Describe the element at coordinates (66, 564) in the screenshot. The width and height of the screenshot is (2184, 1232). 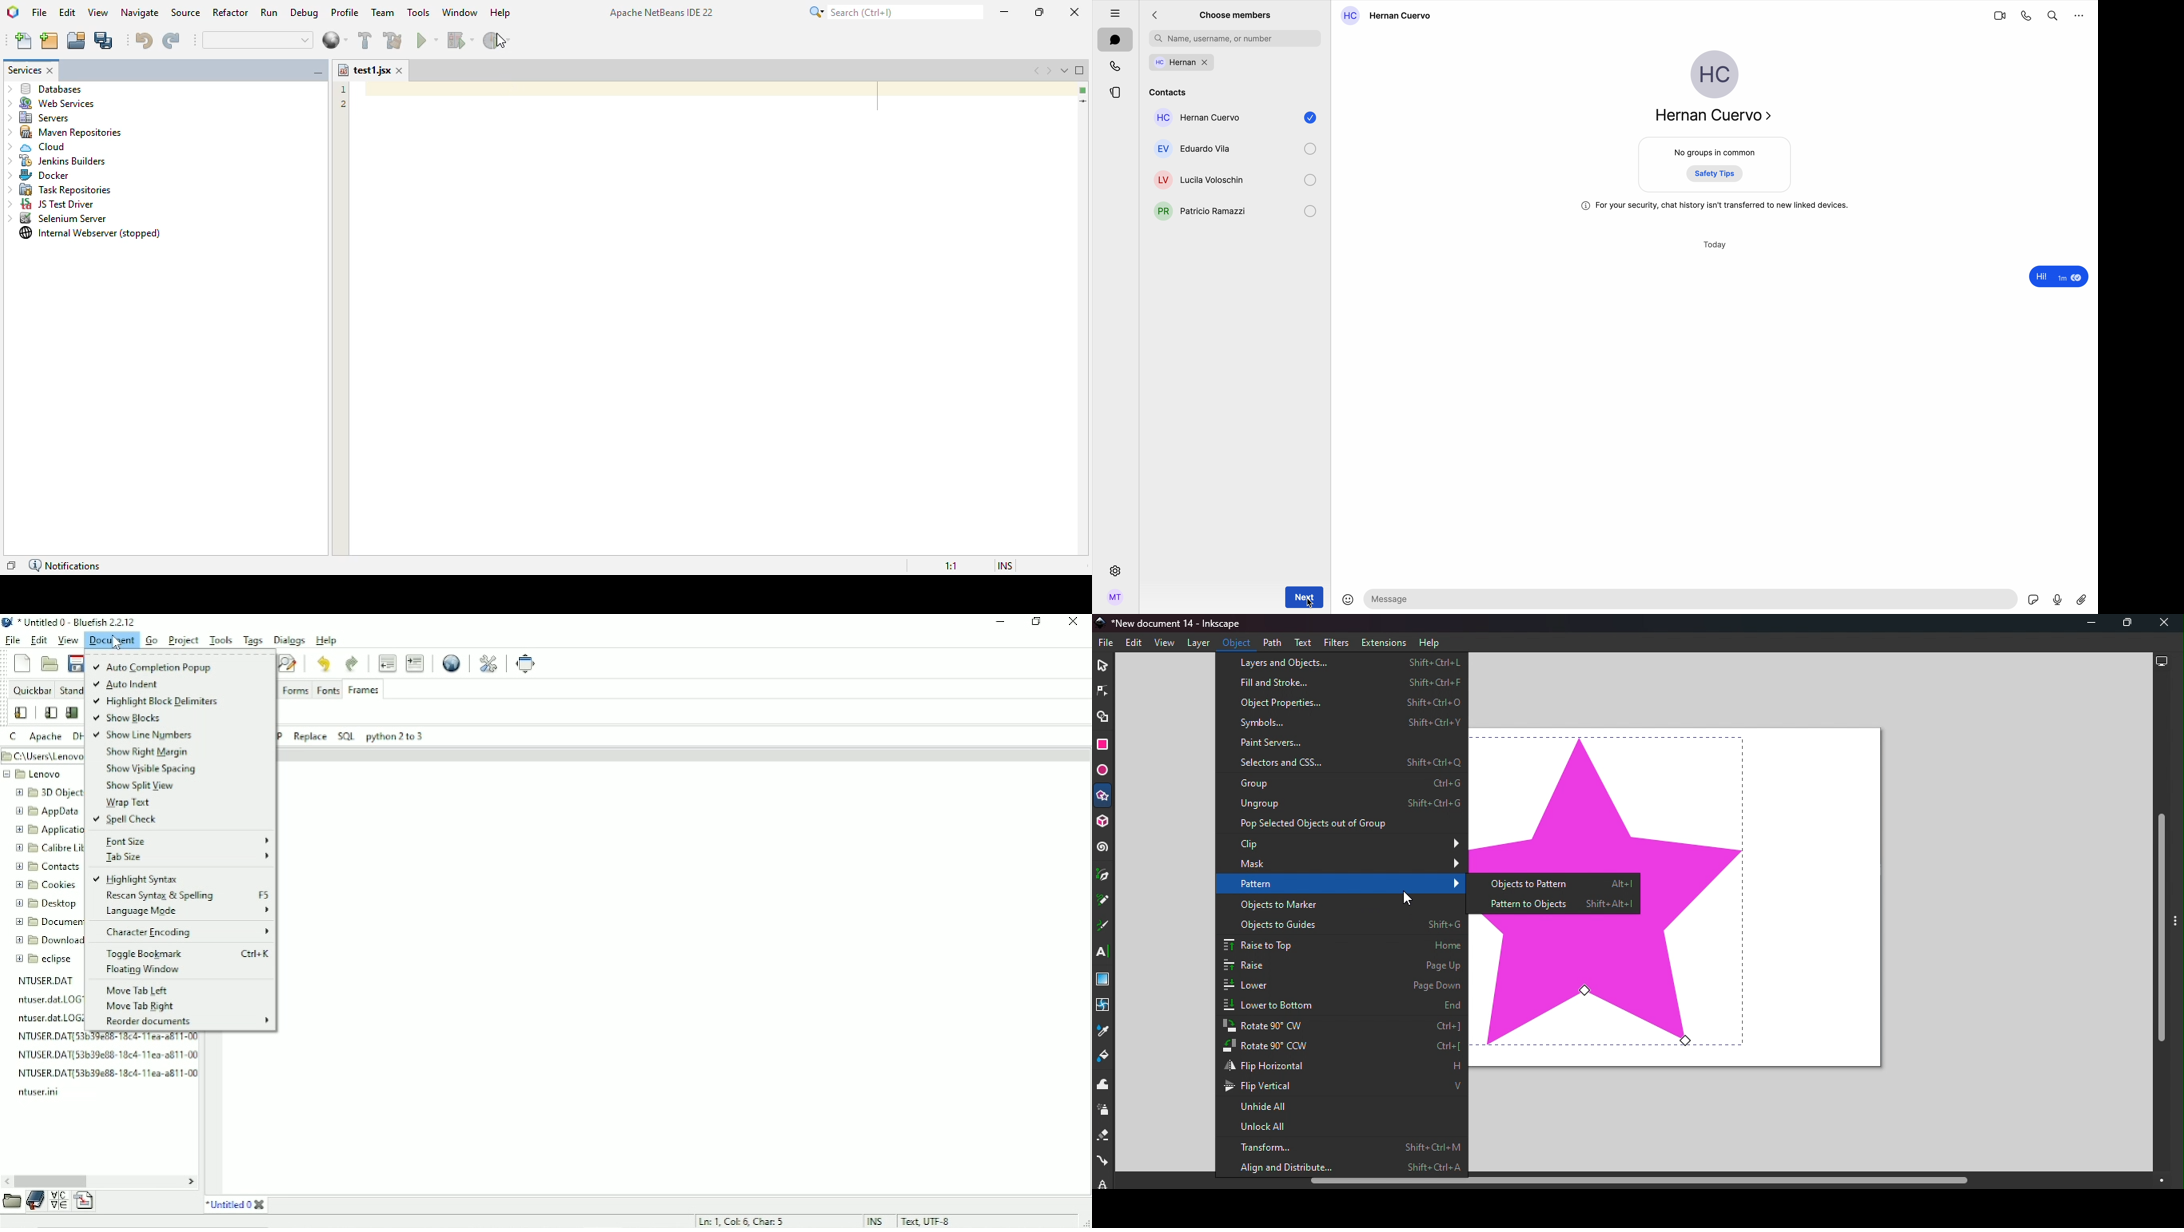
I see `notifications` at that location.